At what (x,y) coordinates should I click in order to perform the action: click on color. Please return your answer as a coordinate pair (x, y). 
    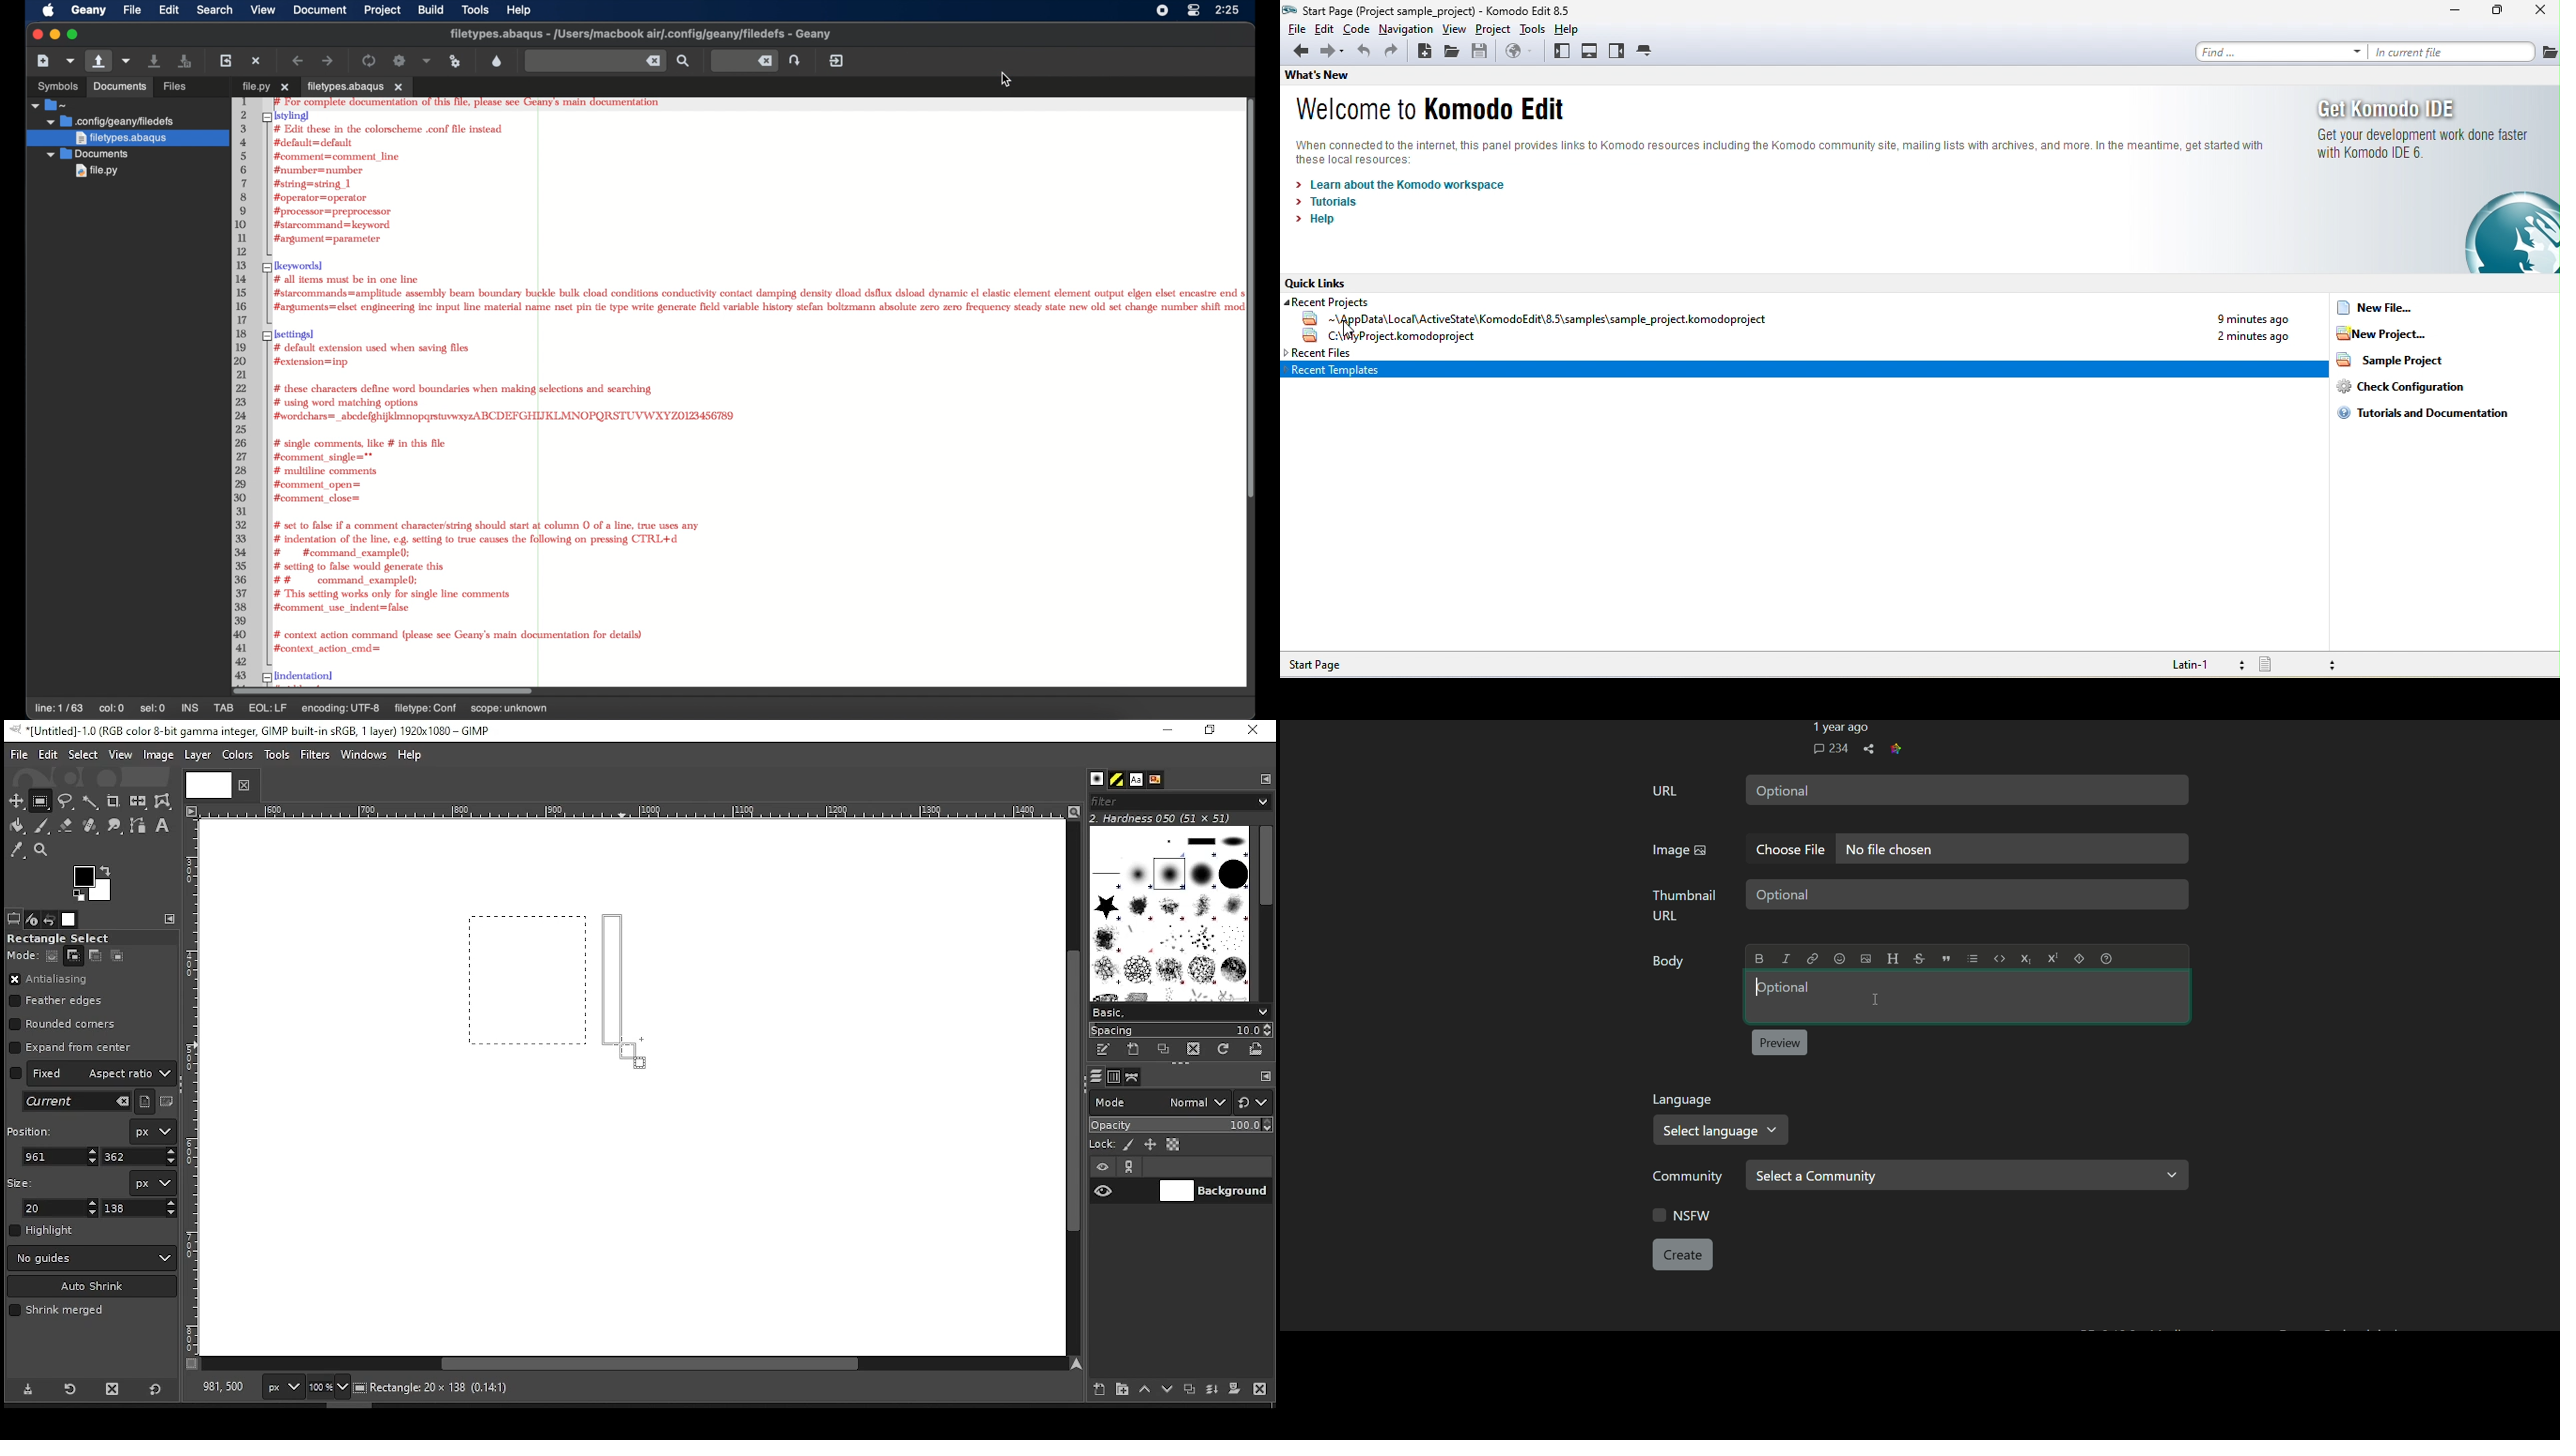
    Looking at the image, I should click on (238, 754).